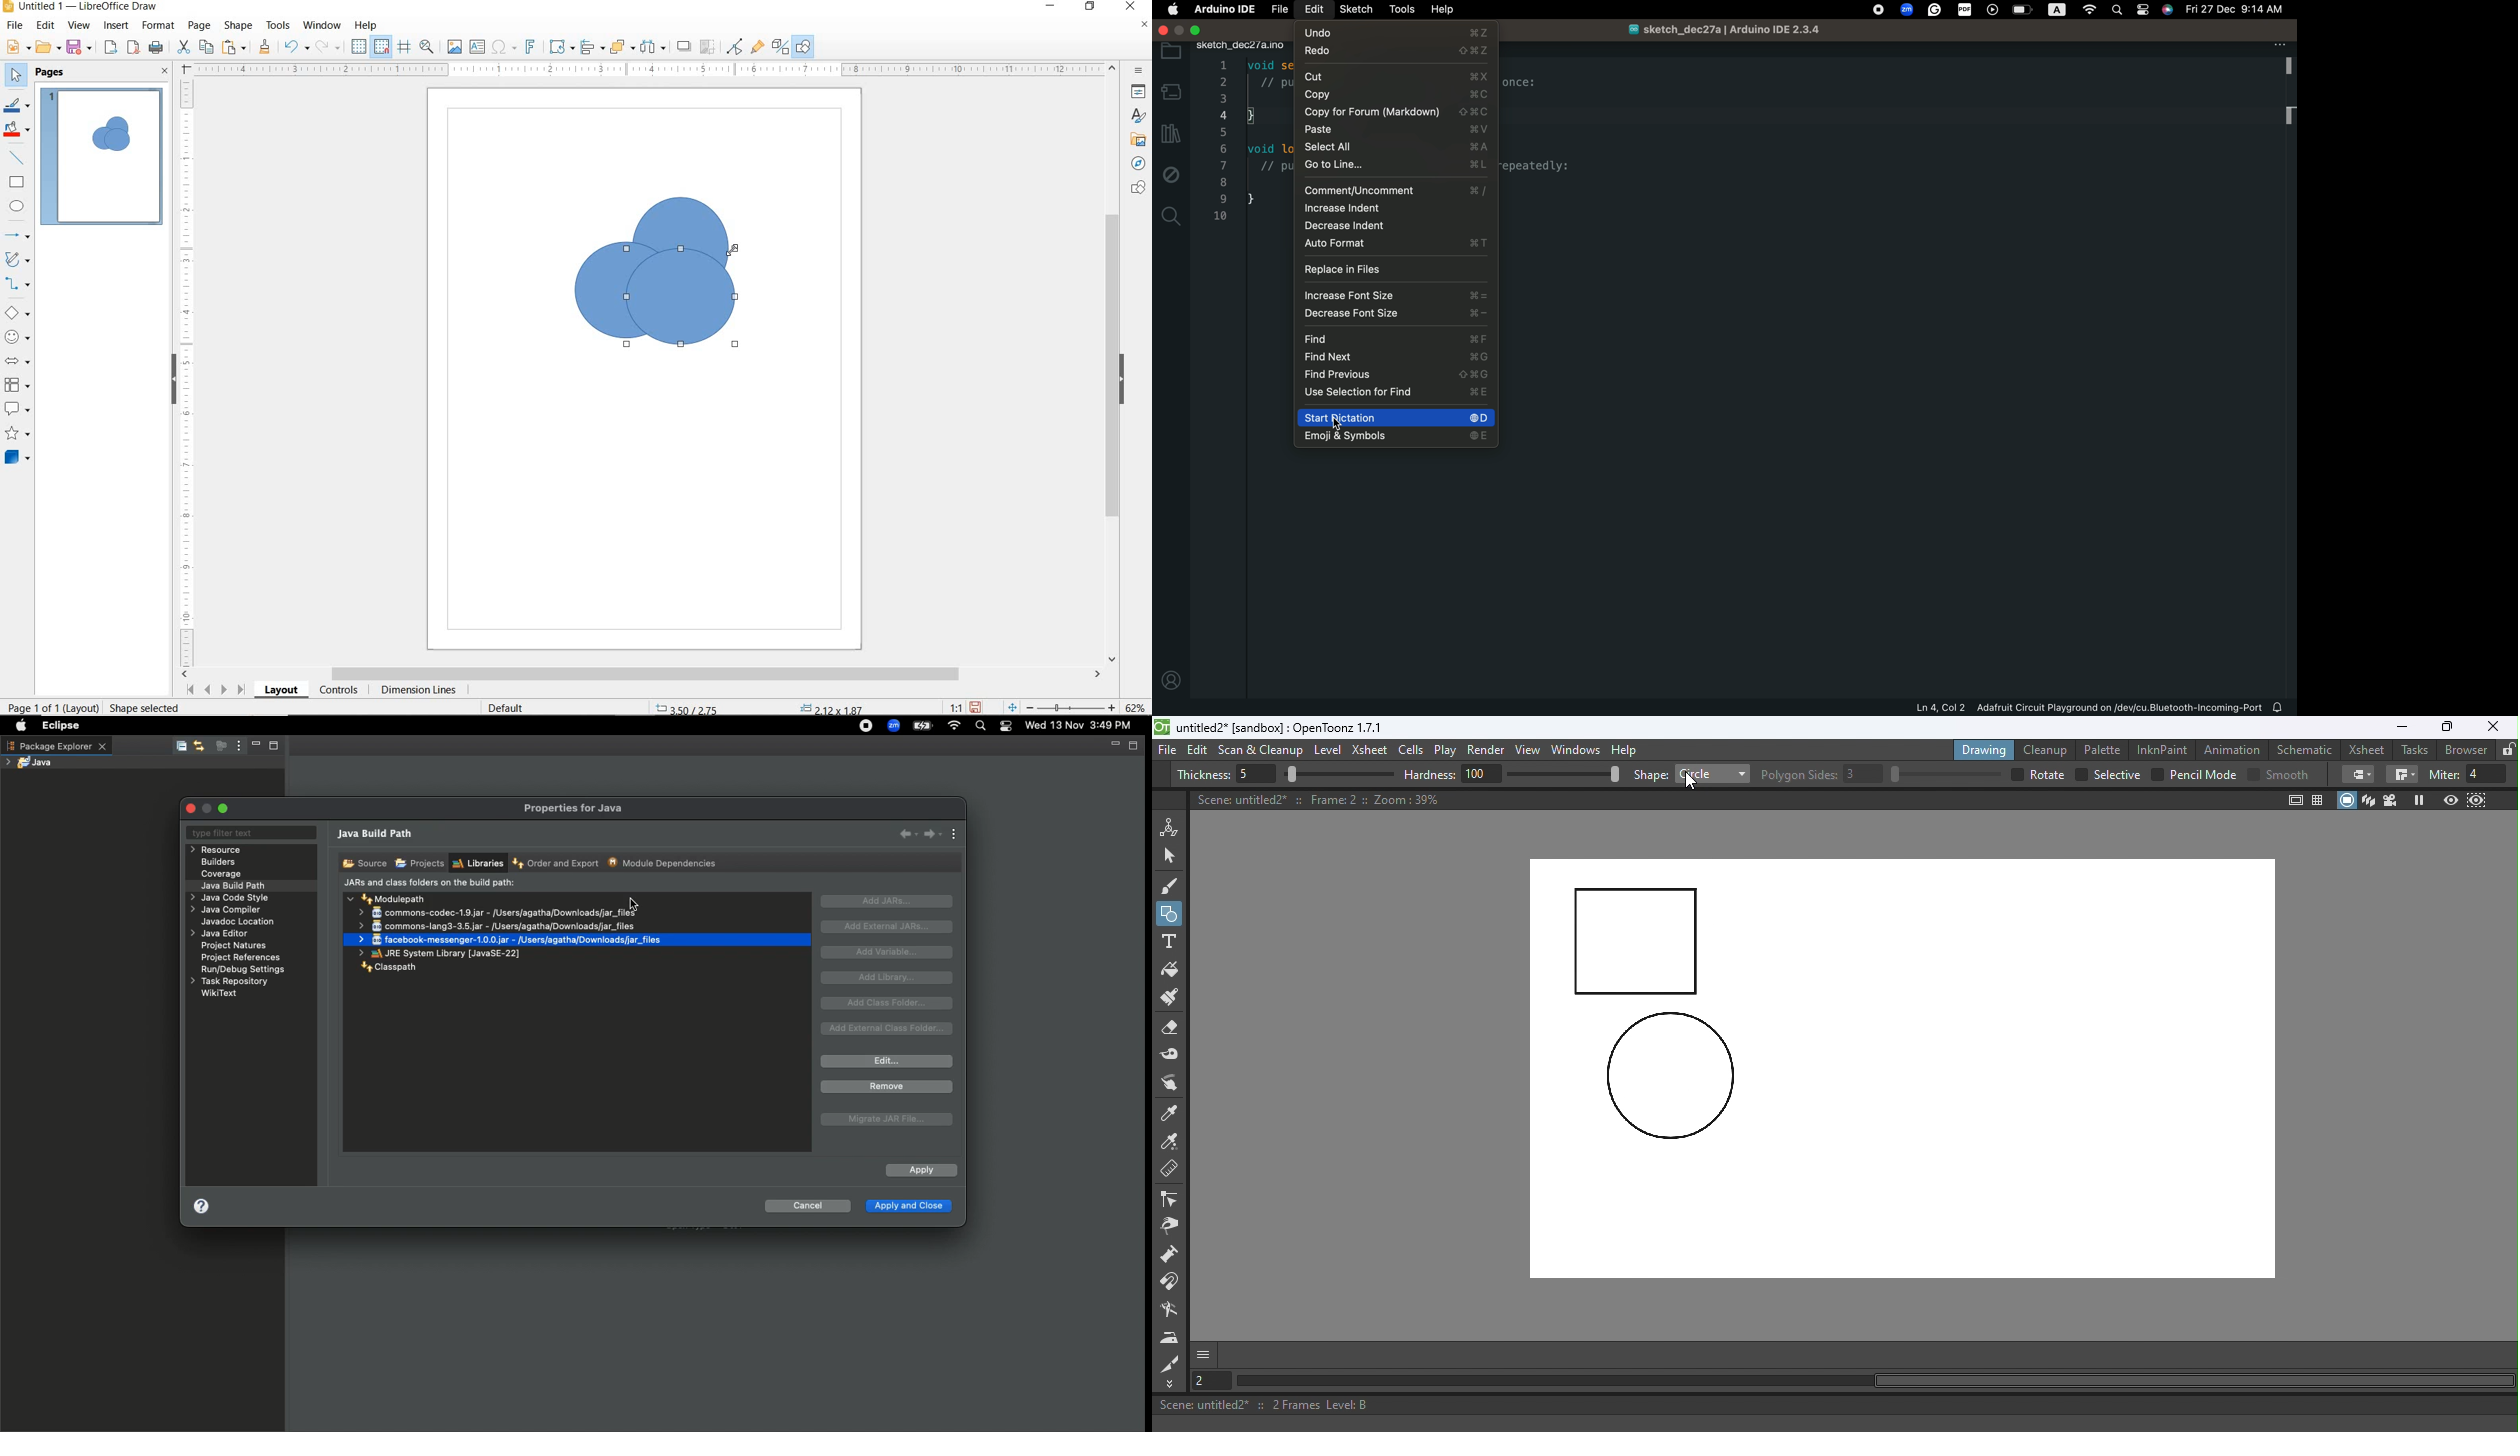 The height and width of the screenshot is (1456, 2520). Describe the element at coordinates (159, 25) in the screenshot. I see `FORMAT` at that location.